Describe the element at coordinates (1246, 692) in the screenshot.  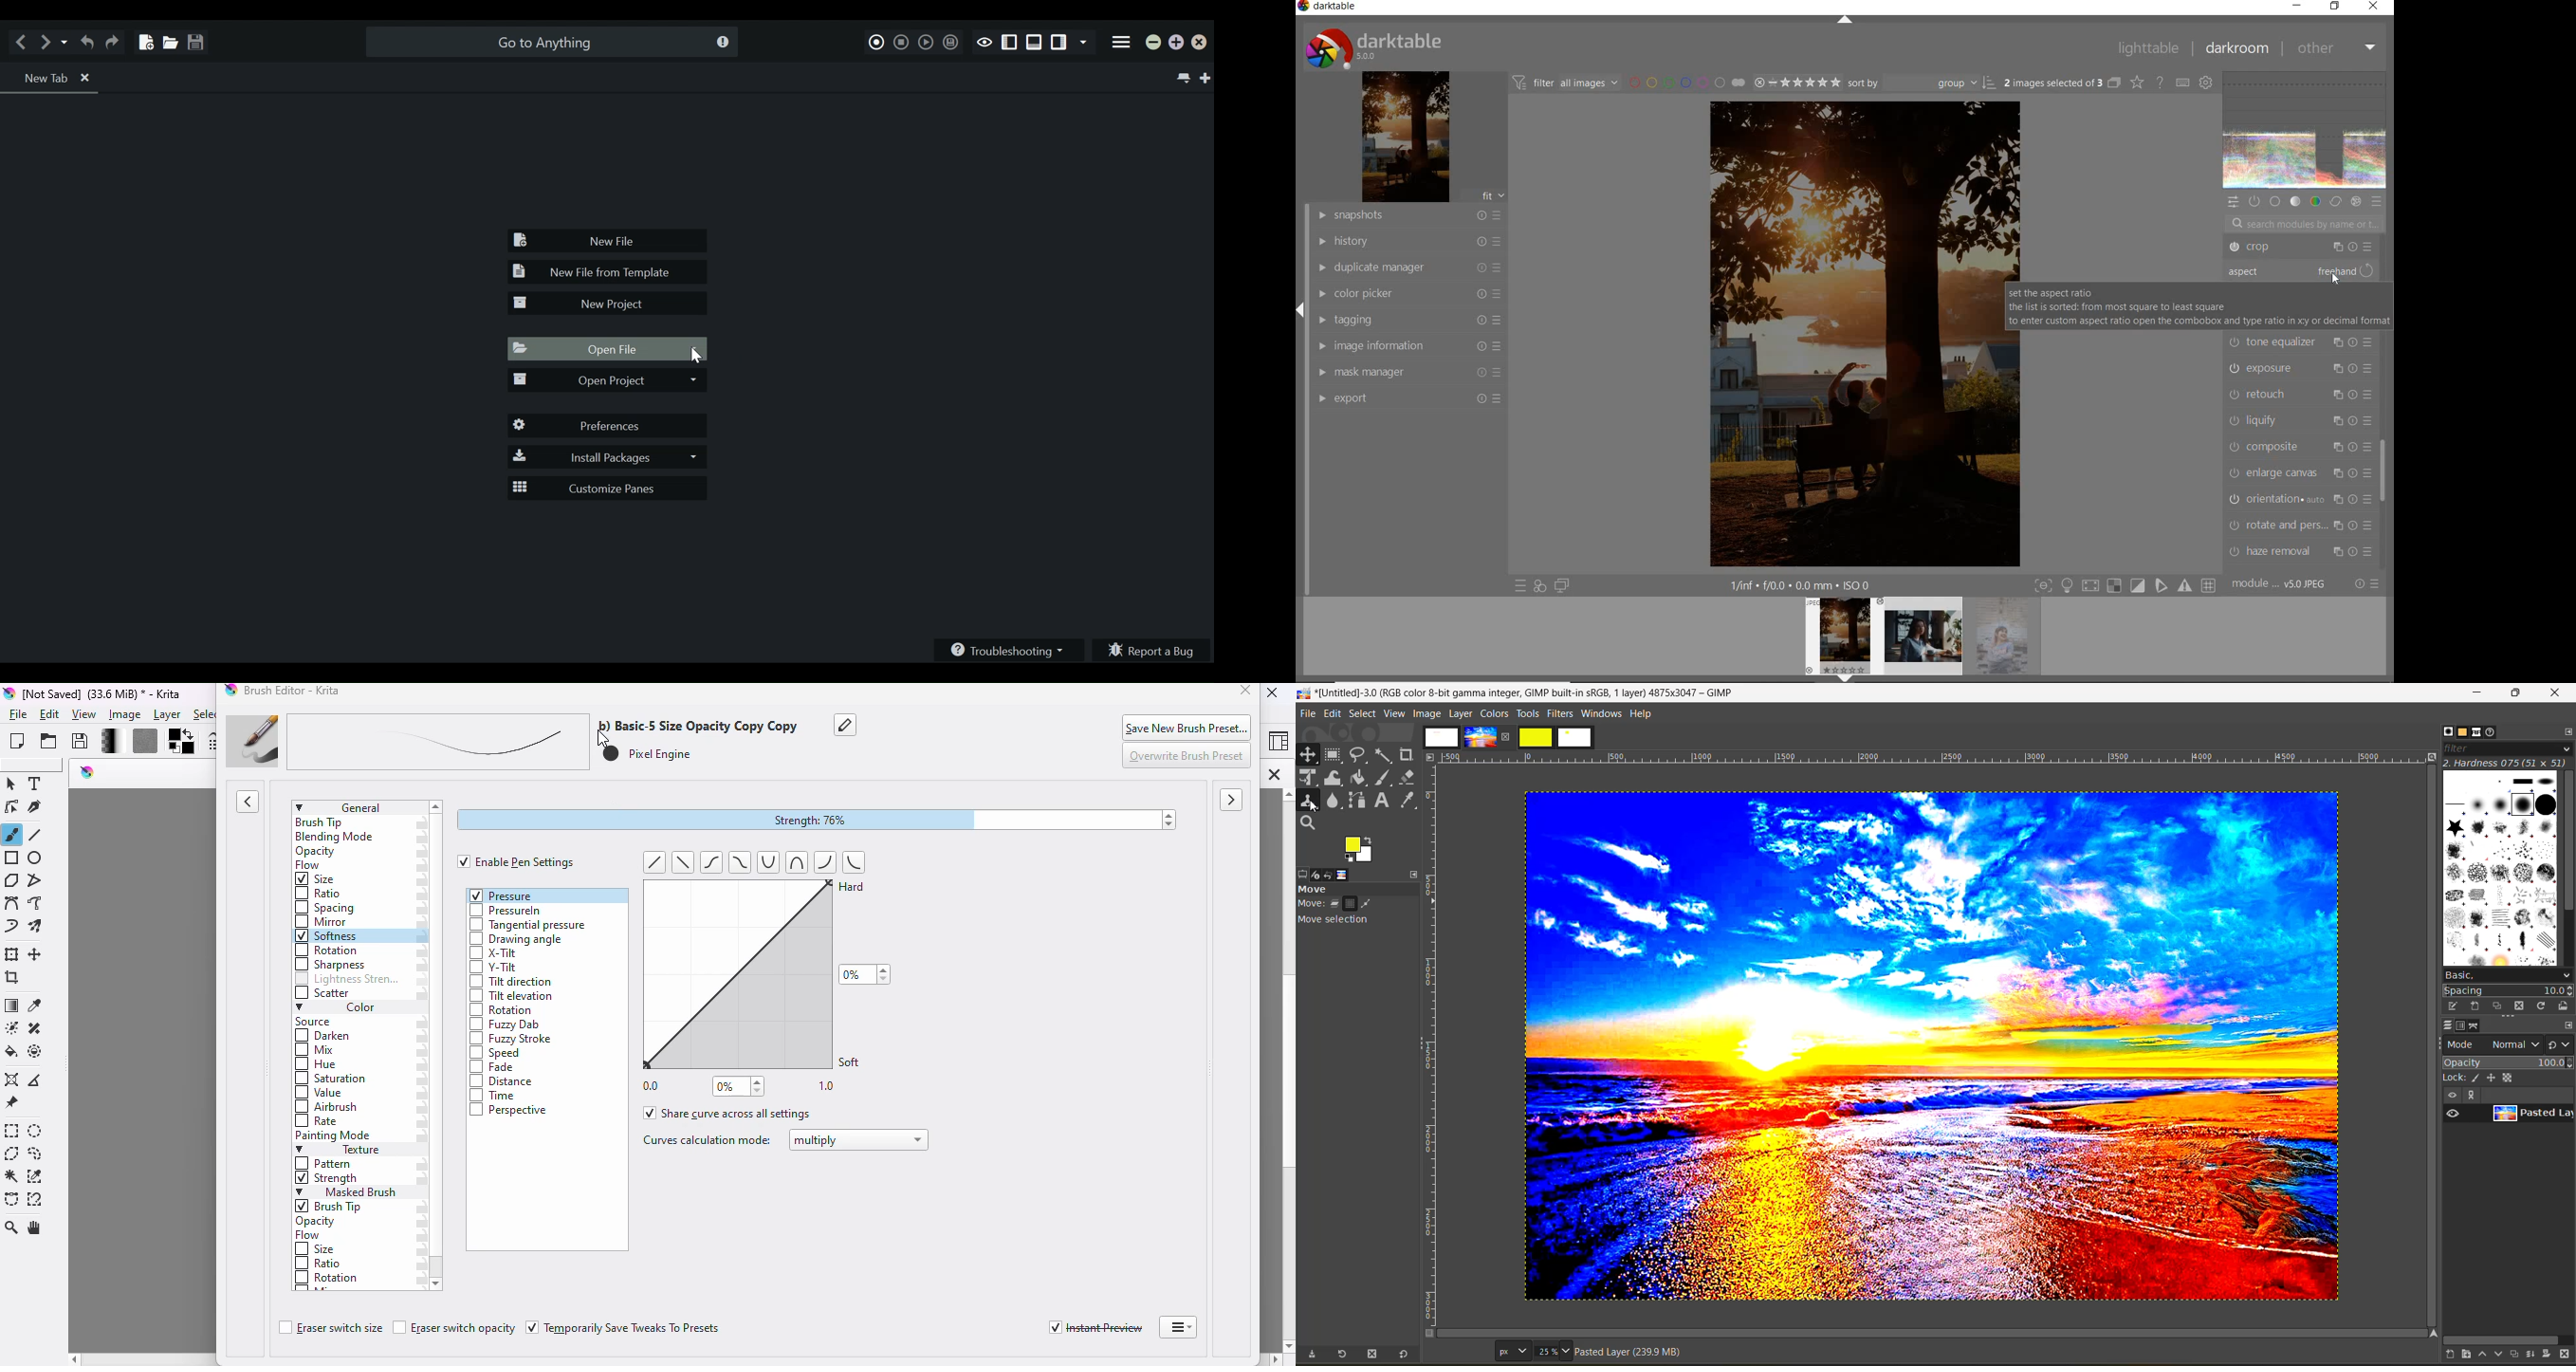
I see `close` at that location.